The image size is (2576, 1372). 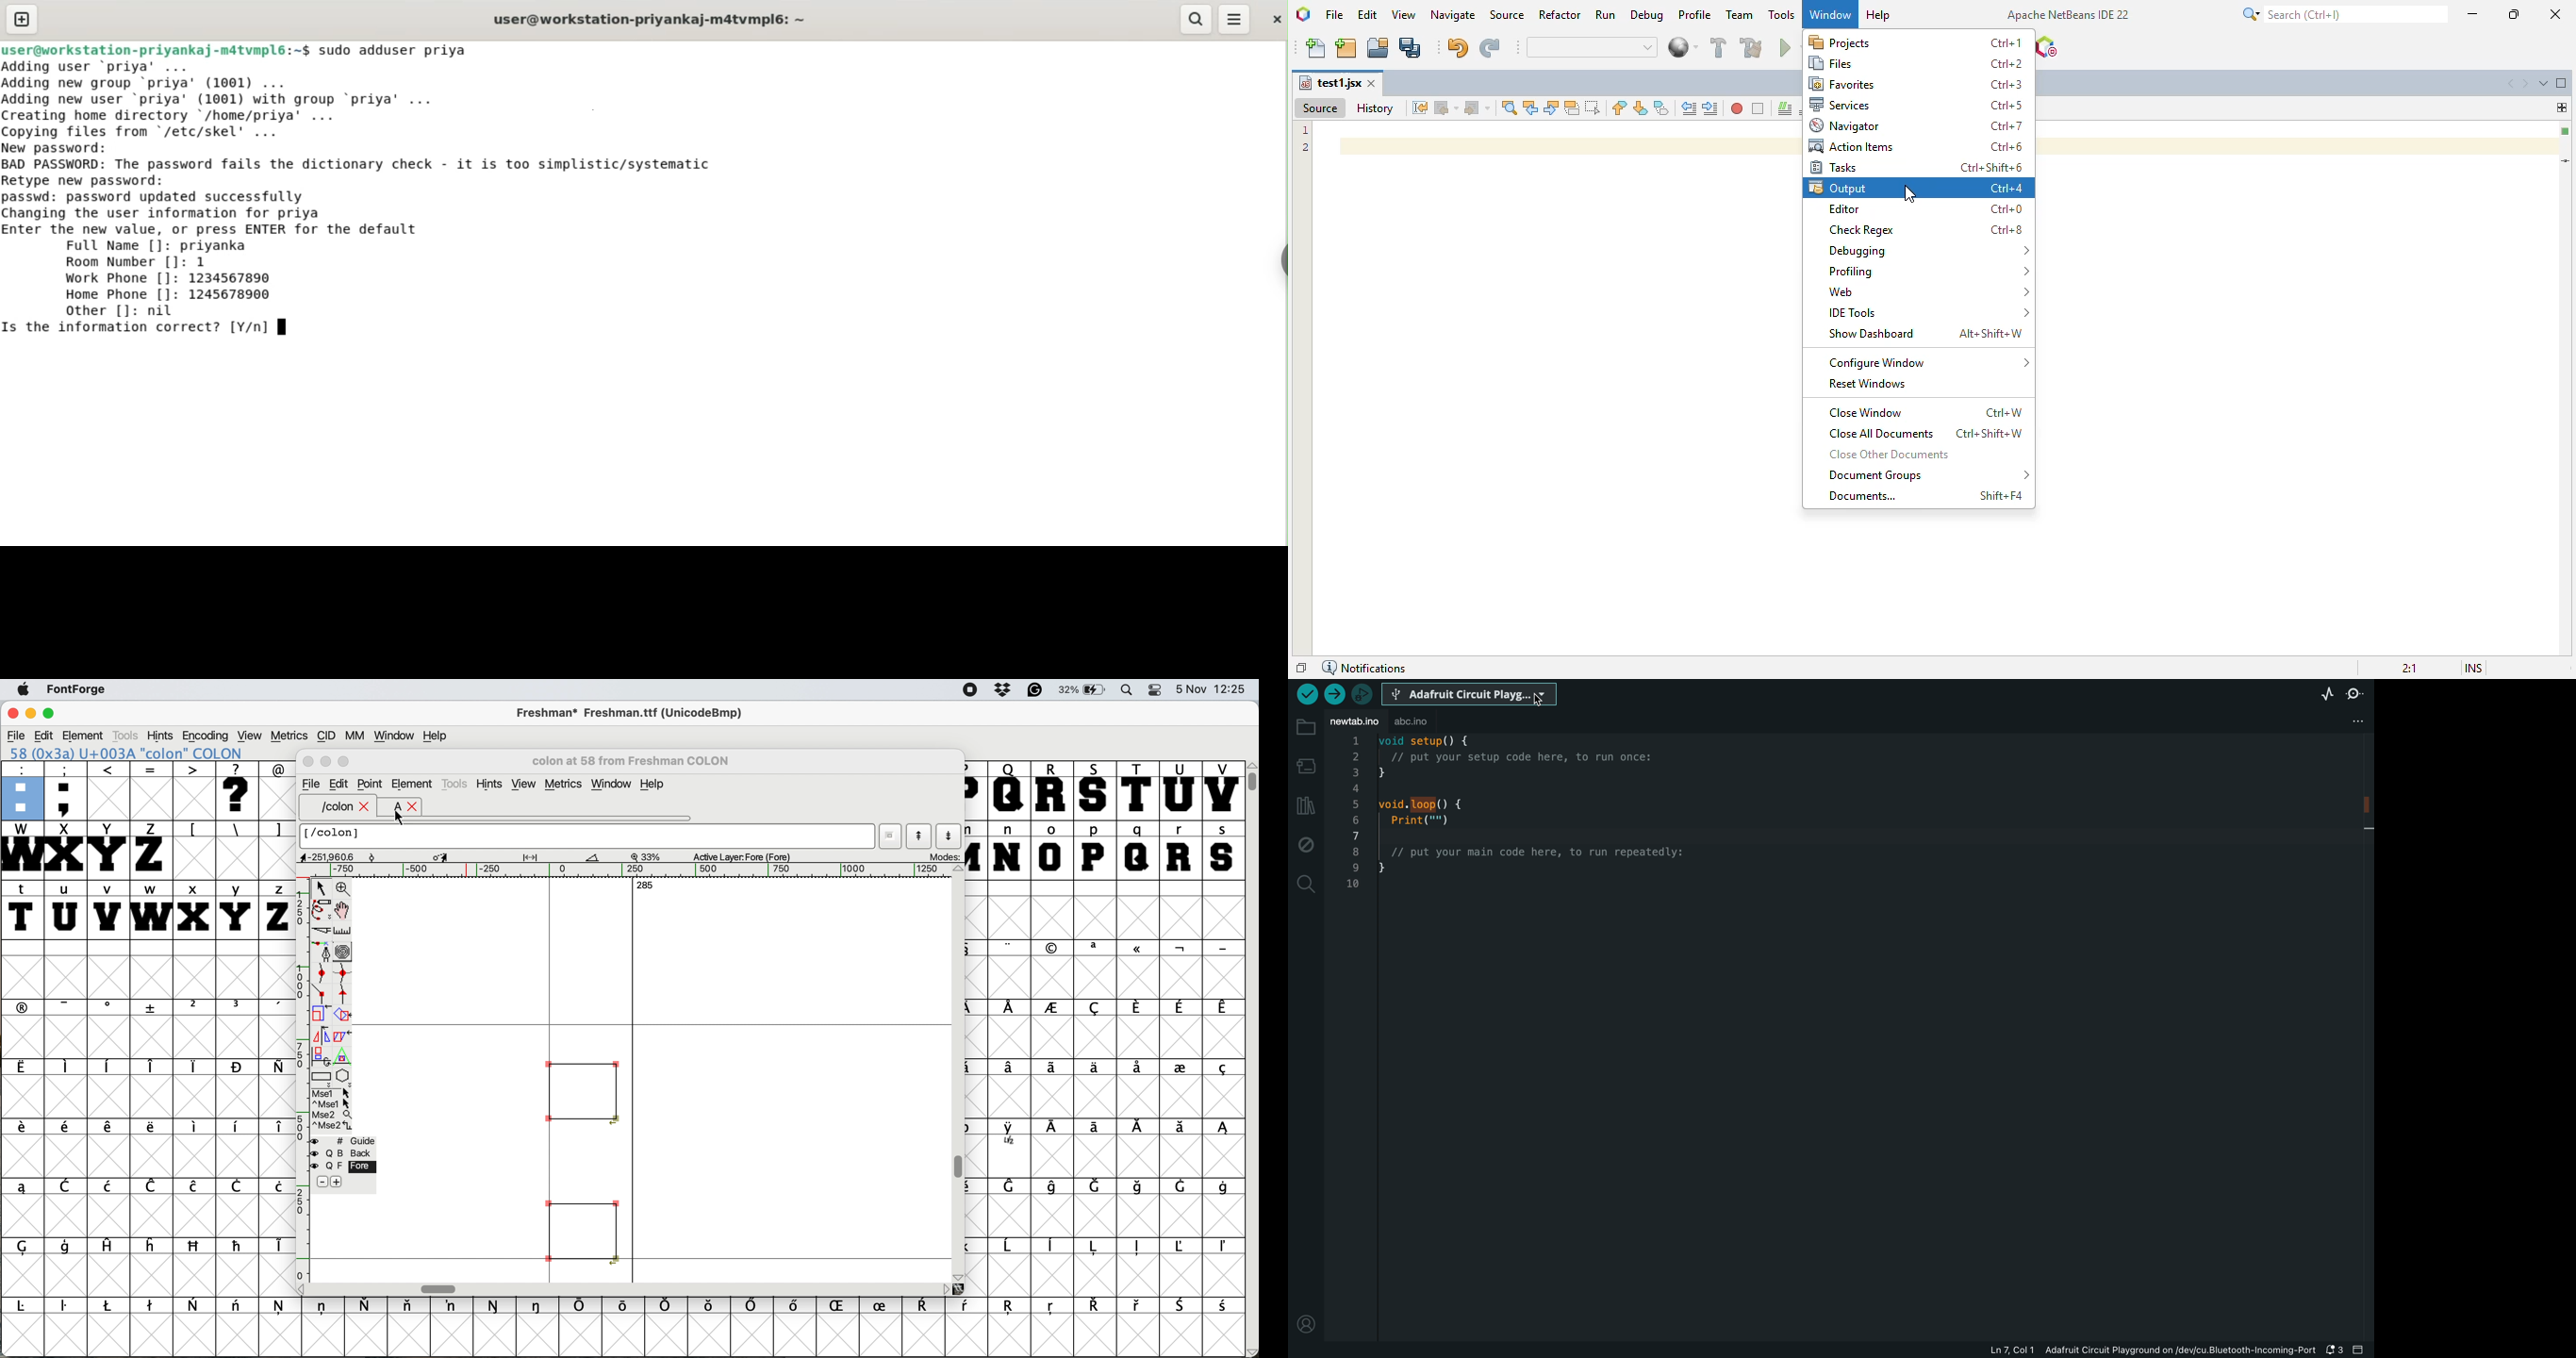 I want to click on symbol, so click(x=711, y=1307).